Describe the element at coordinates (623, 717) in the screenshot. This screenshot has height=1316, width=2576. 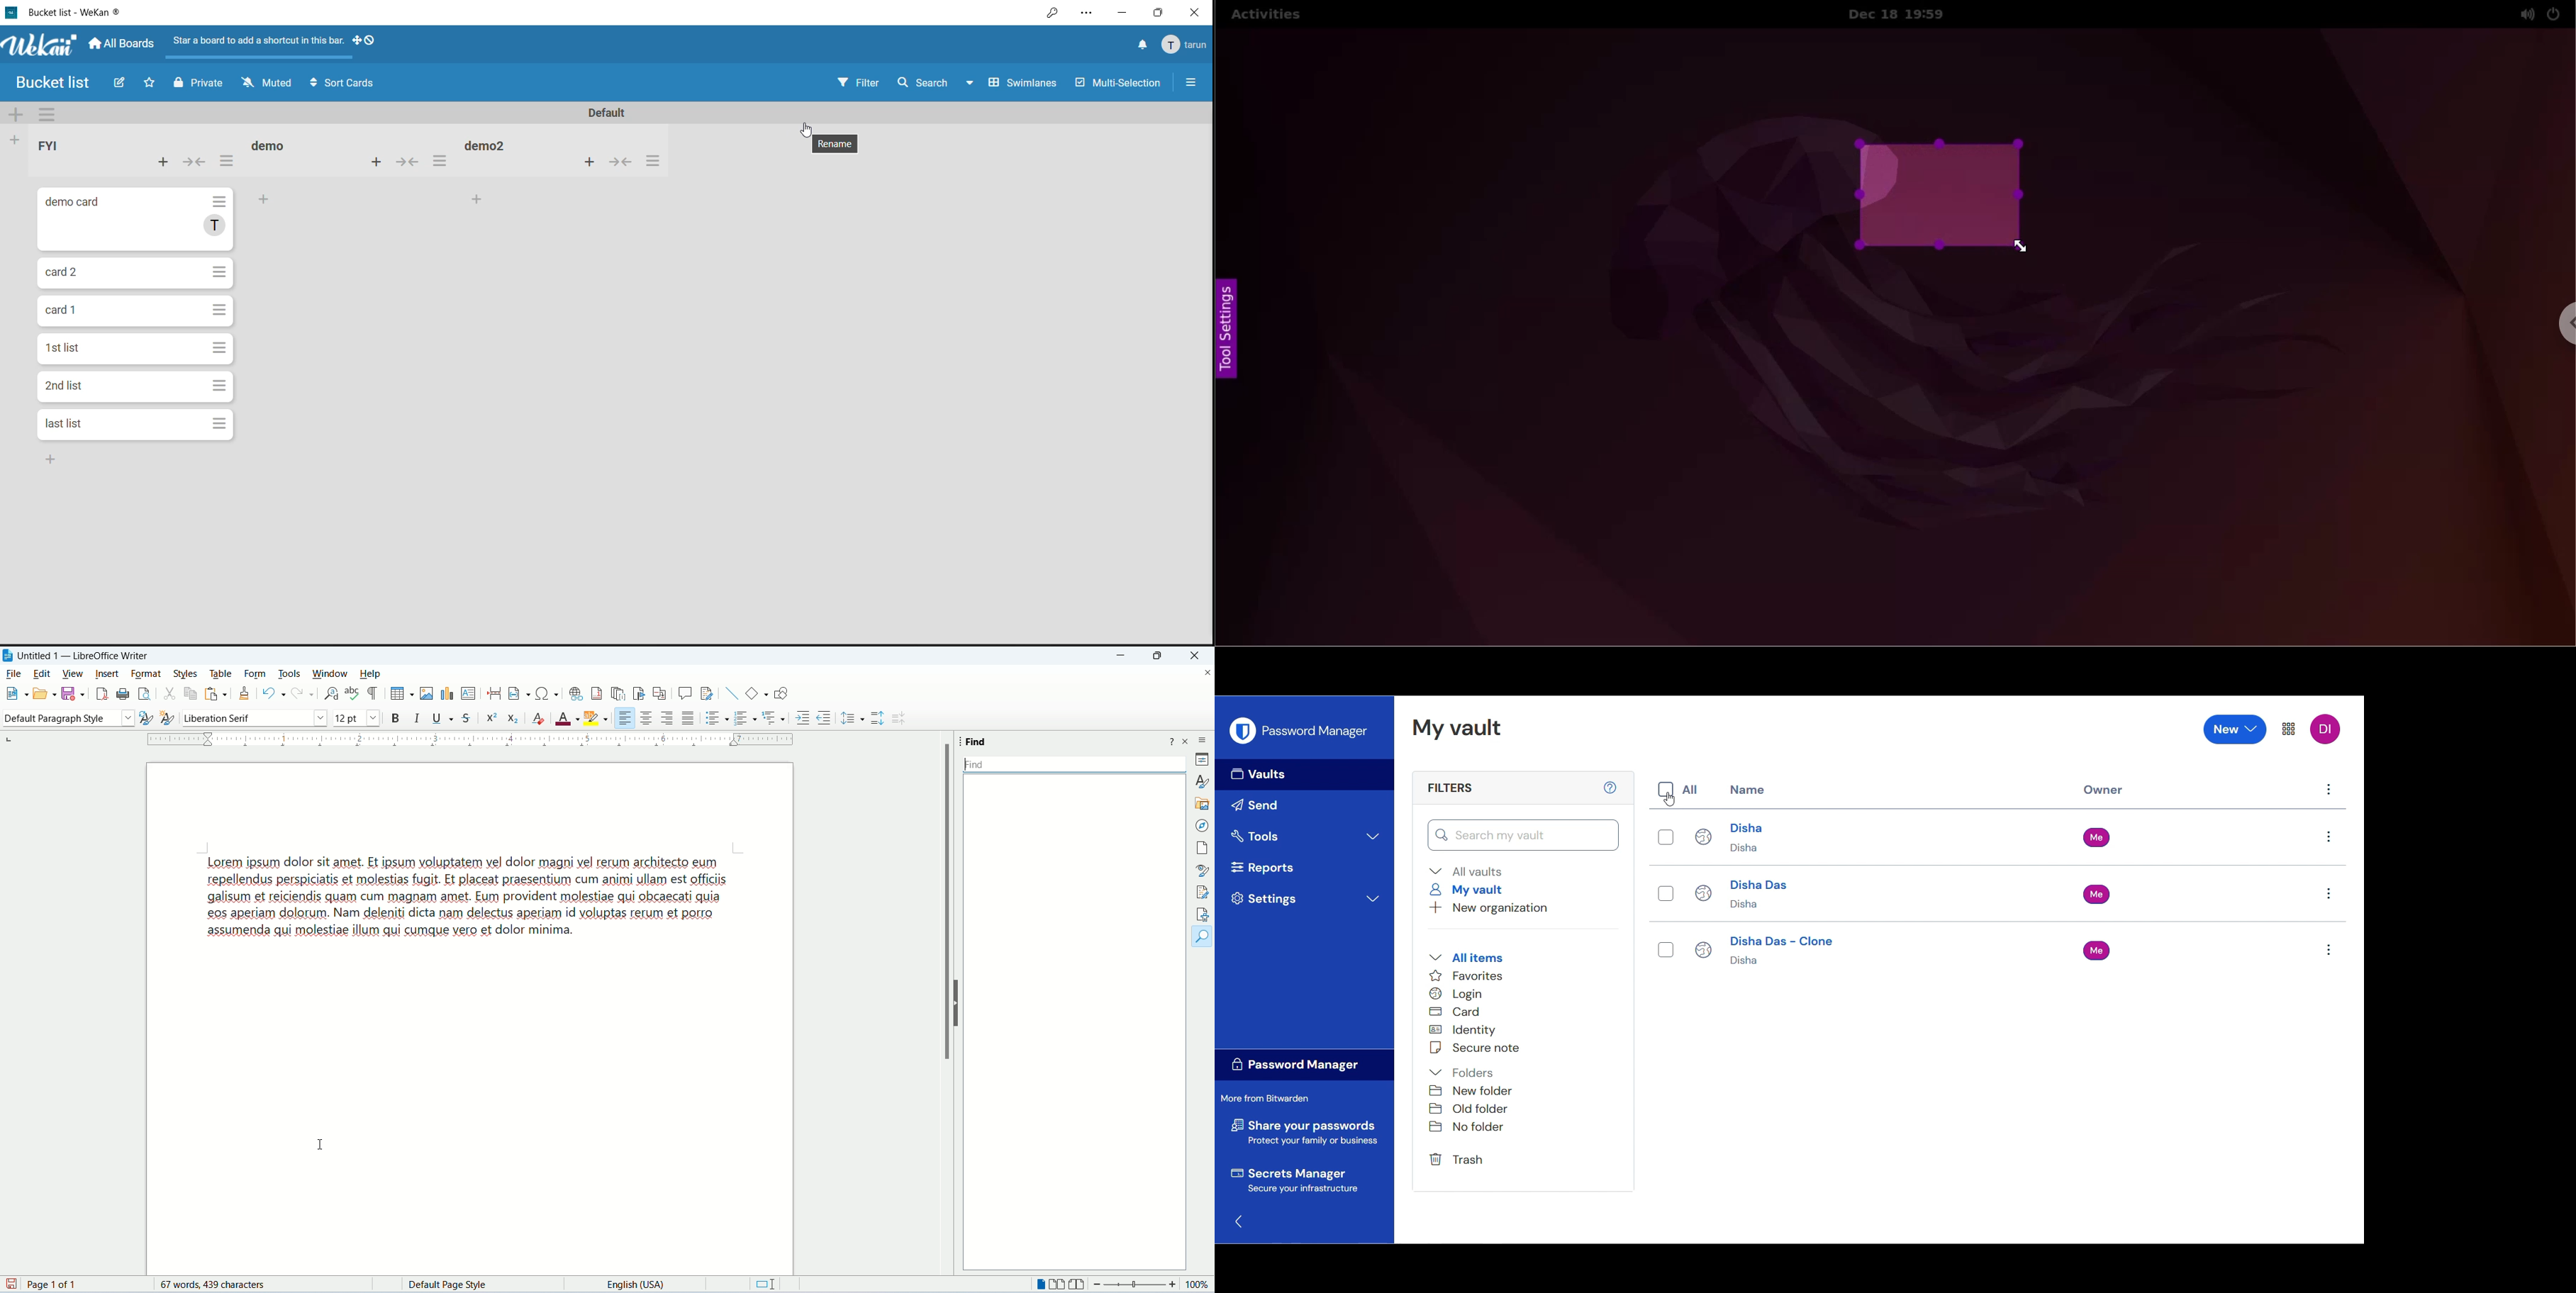
I see `align left` at that location.